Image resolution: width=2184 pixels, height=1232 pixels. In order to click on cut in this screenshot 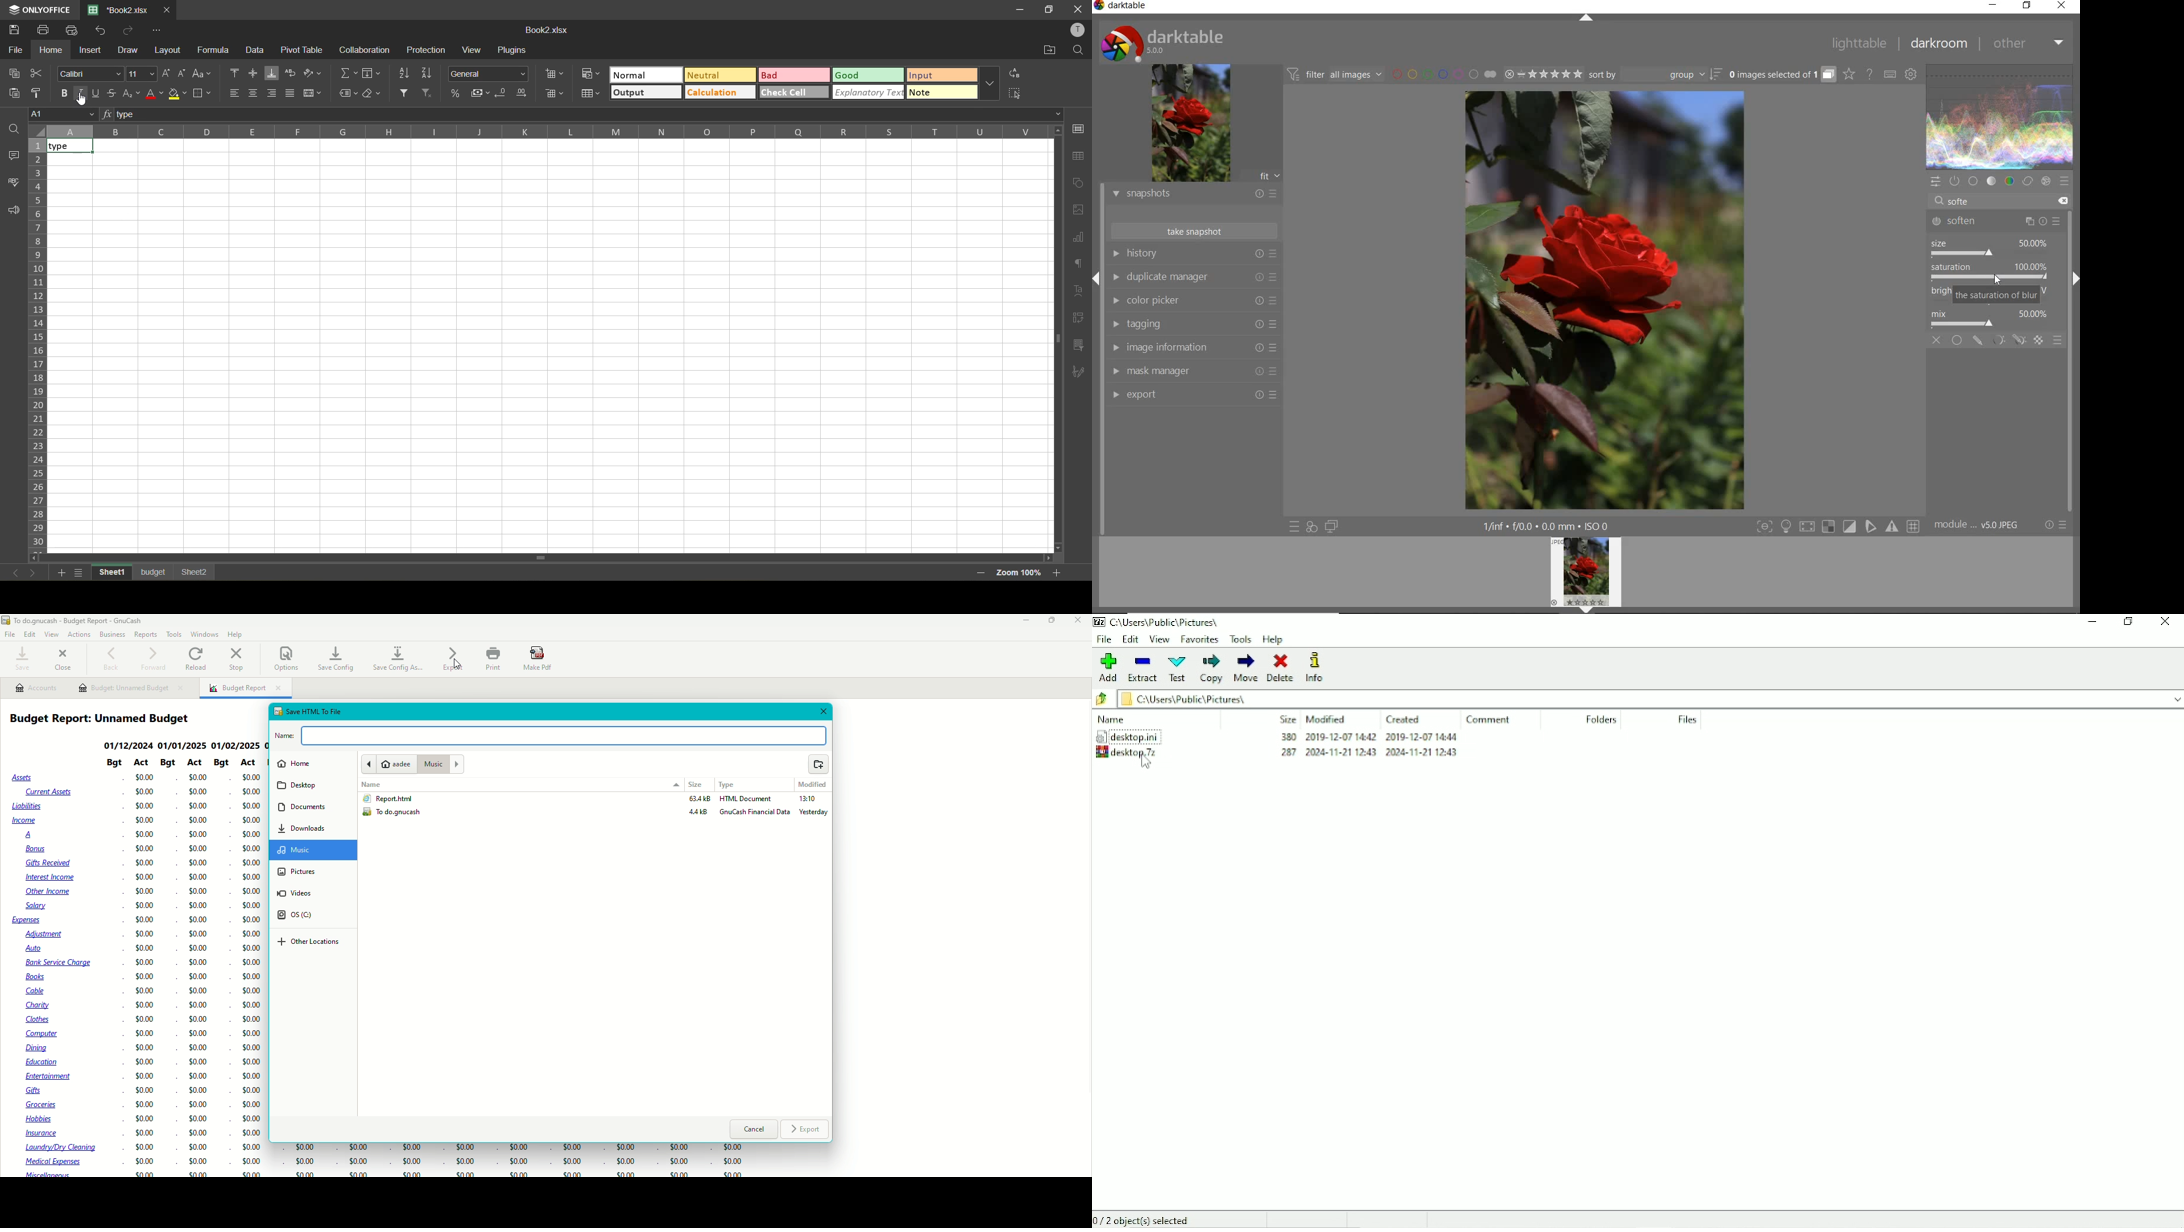, I will do `click(36, 71)`.